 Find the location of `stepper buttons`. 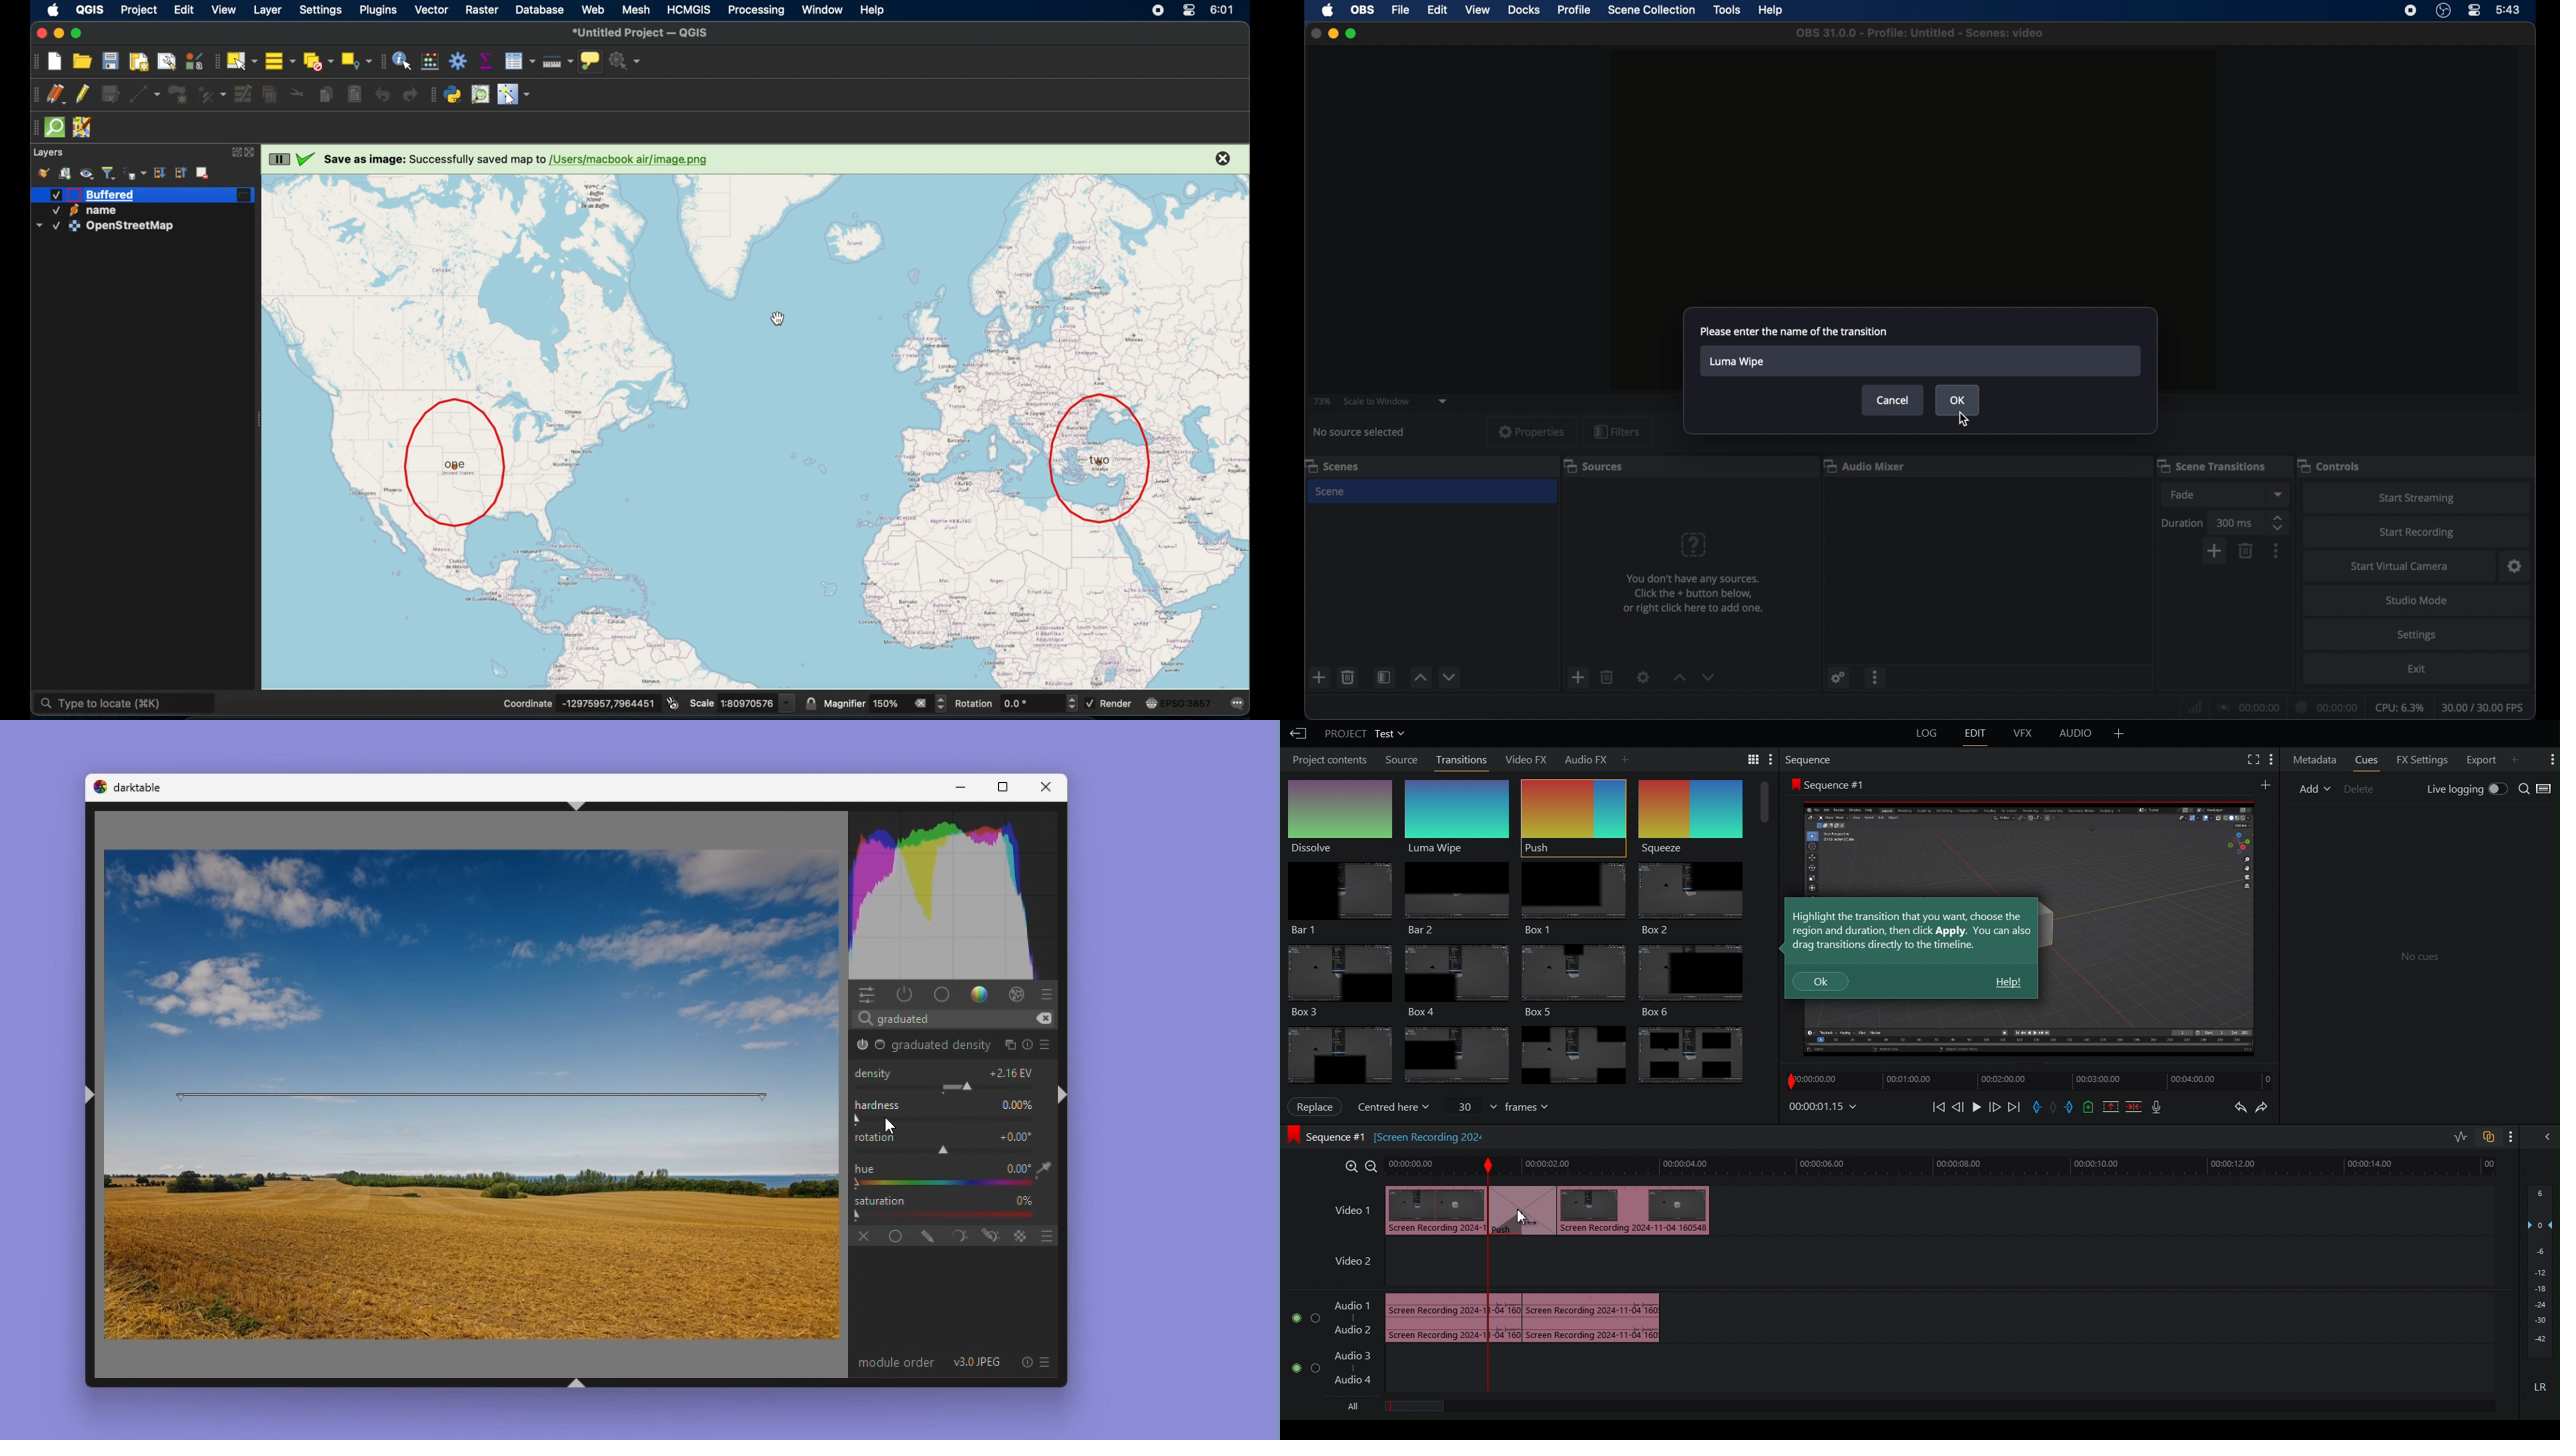

stepper buttons is located at coordinates (2279, 523).